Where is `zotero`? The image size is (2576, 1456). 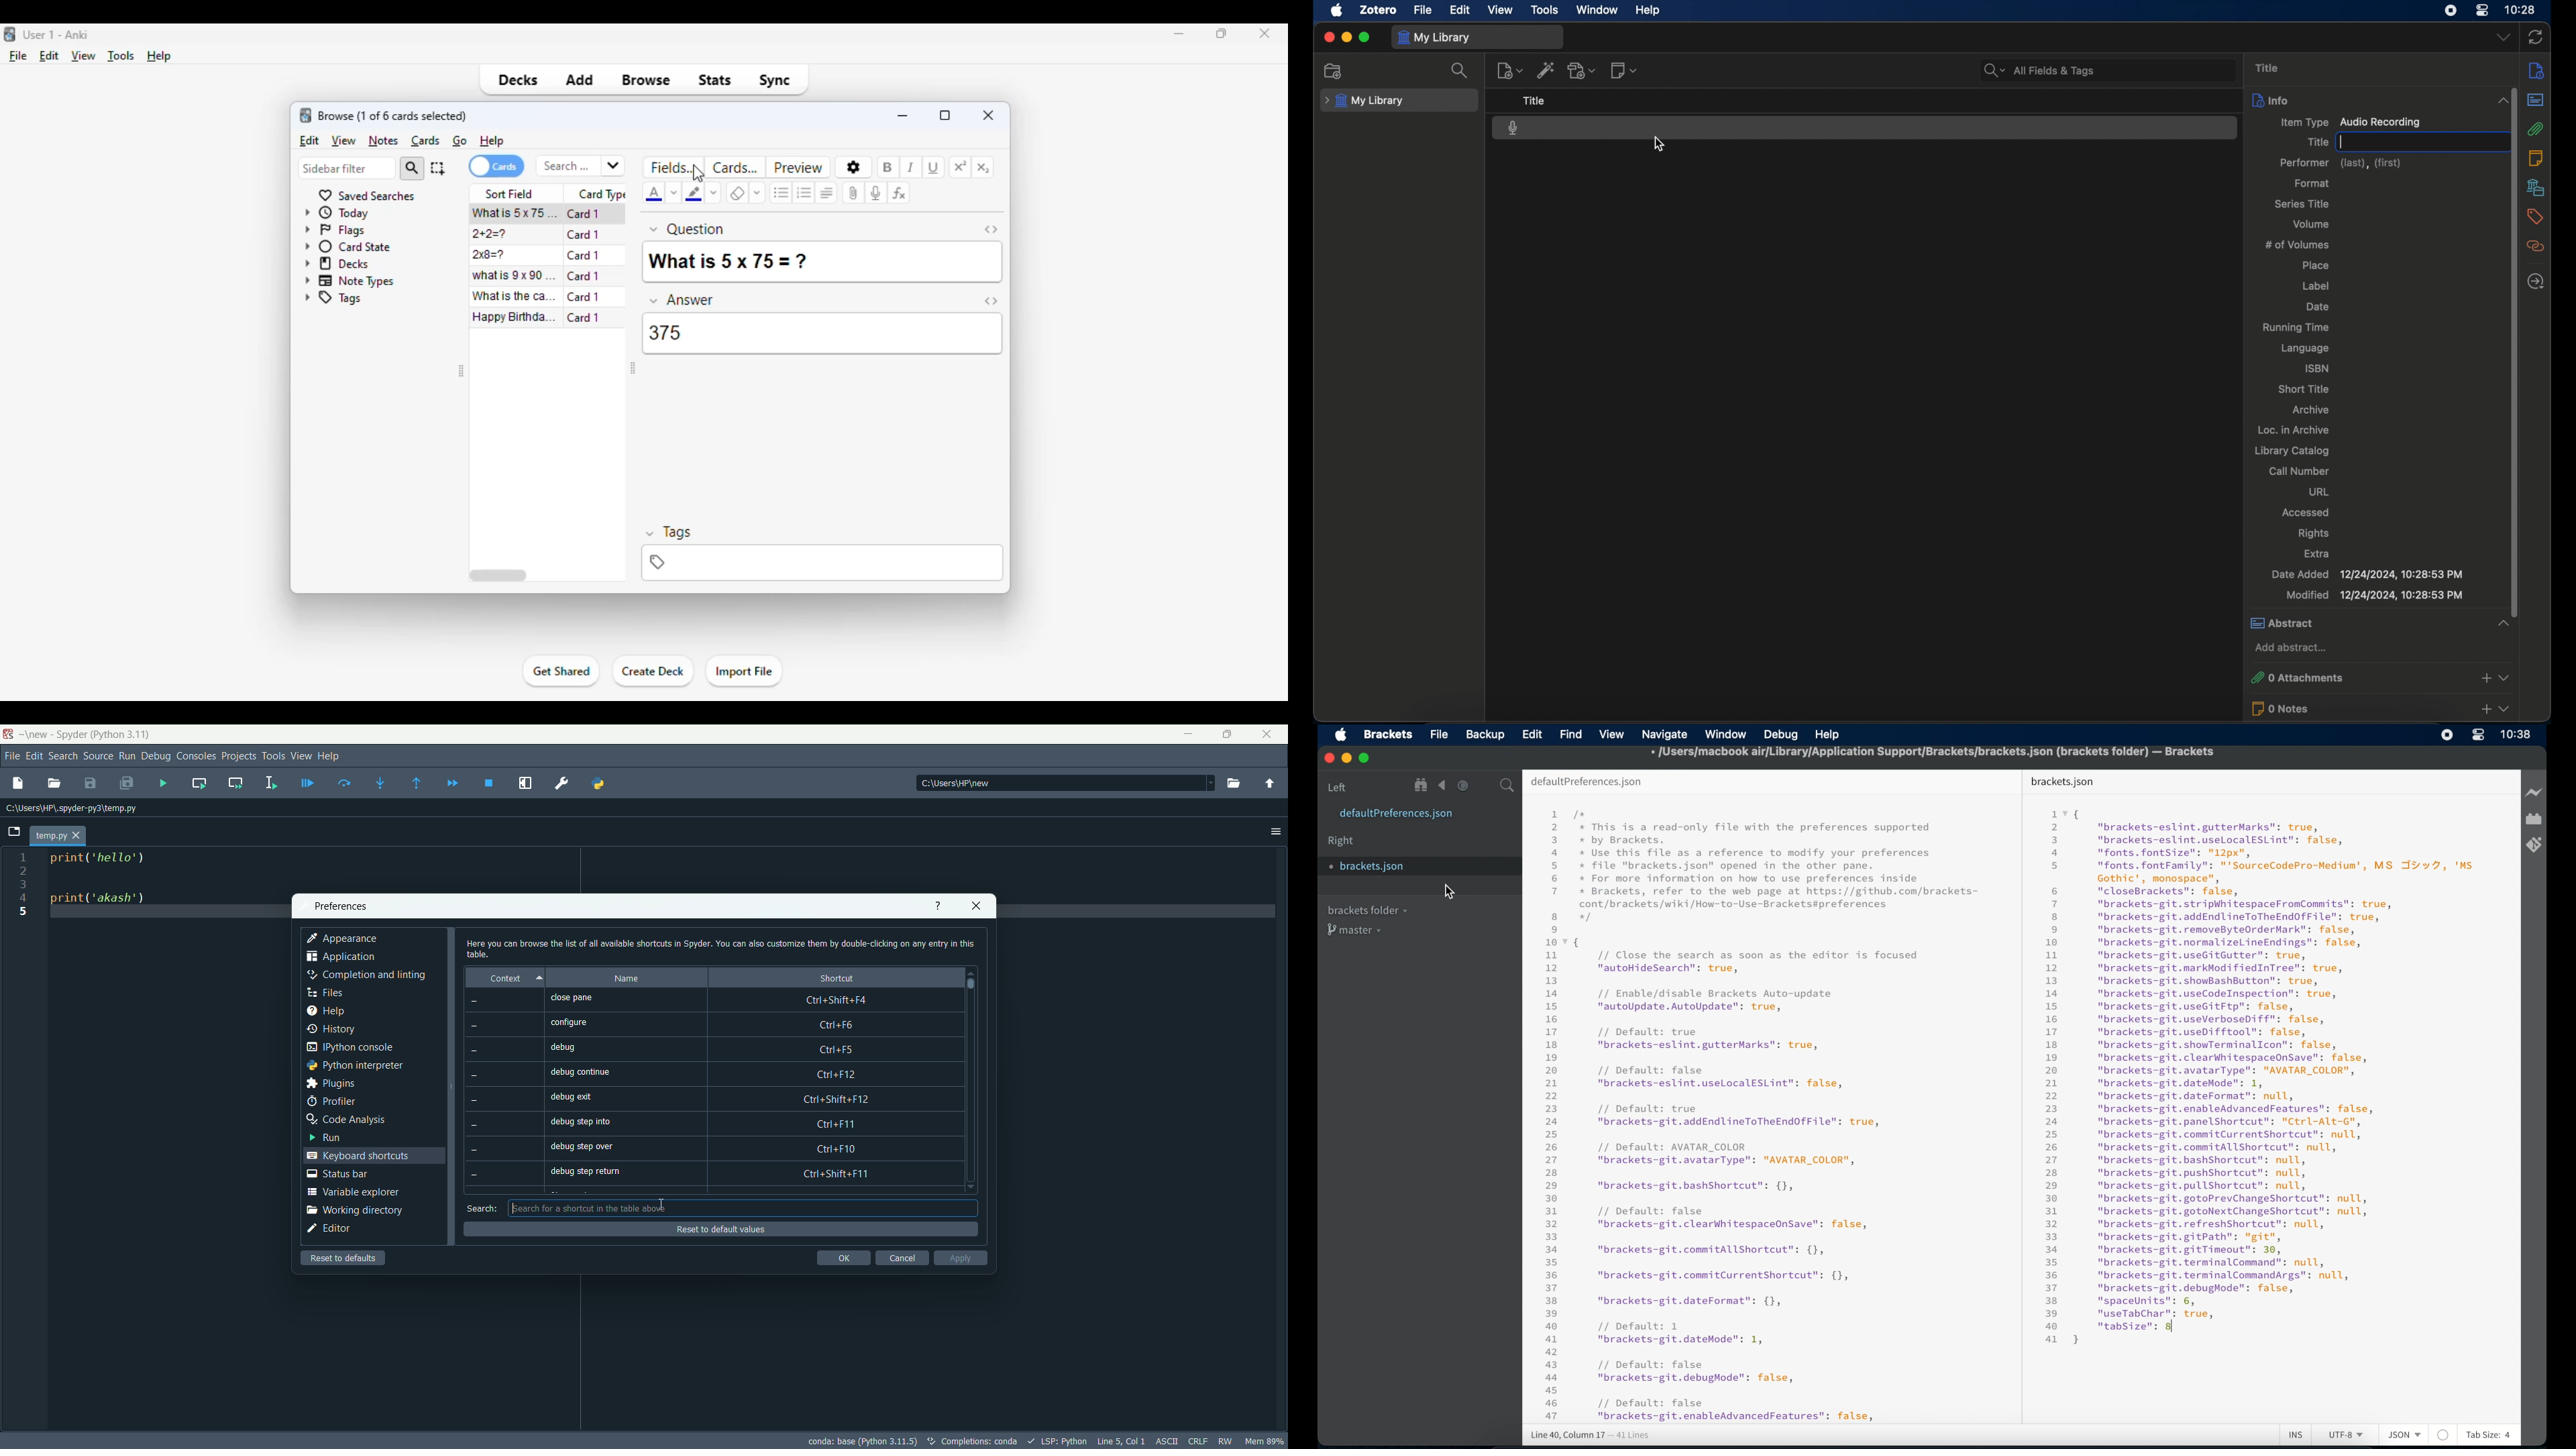
zotero is located at coordinates (1378, 9).